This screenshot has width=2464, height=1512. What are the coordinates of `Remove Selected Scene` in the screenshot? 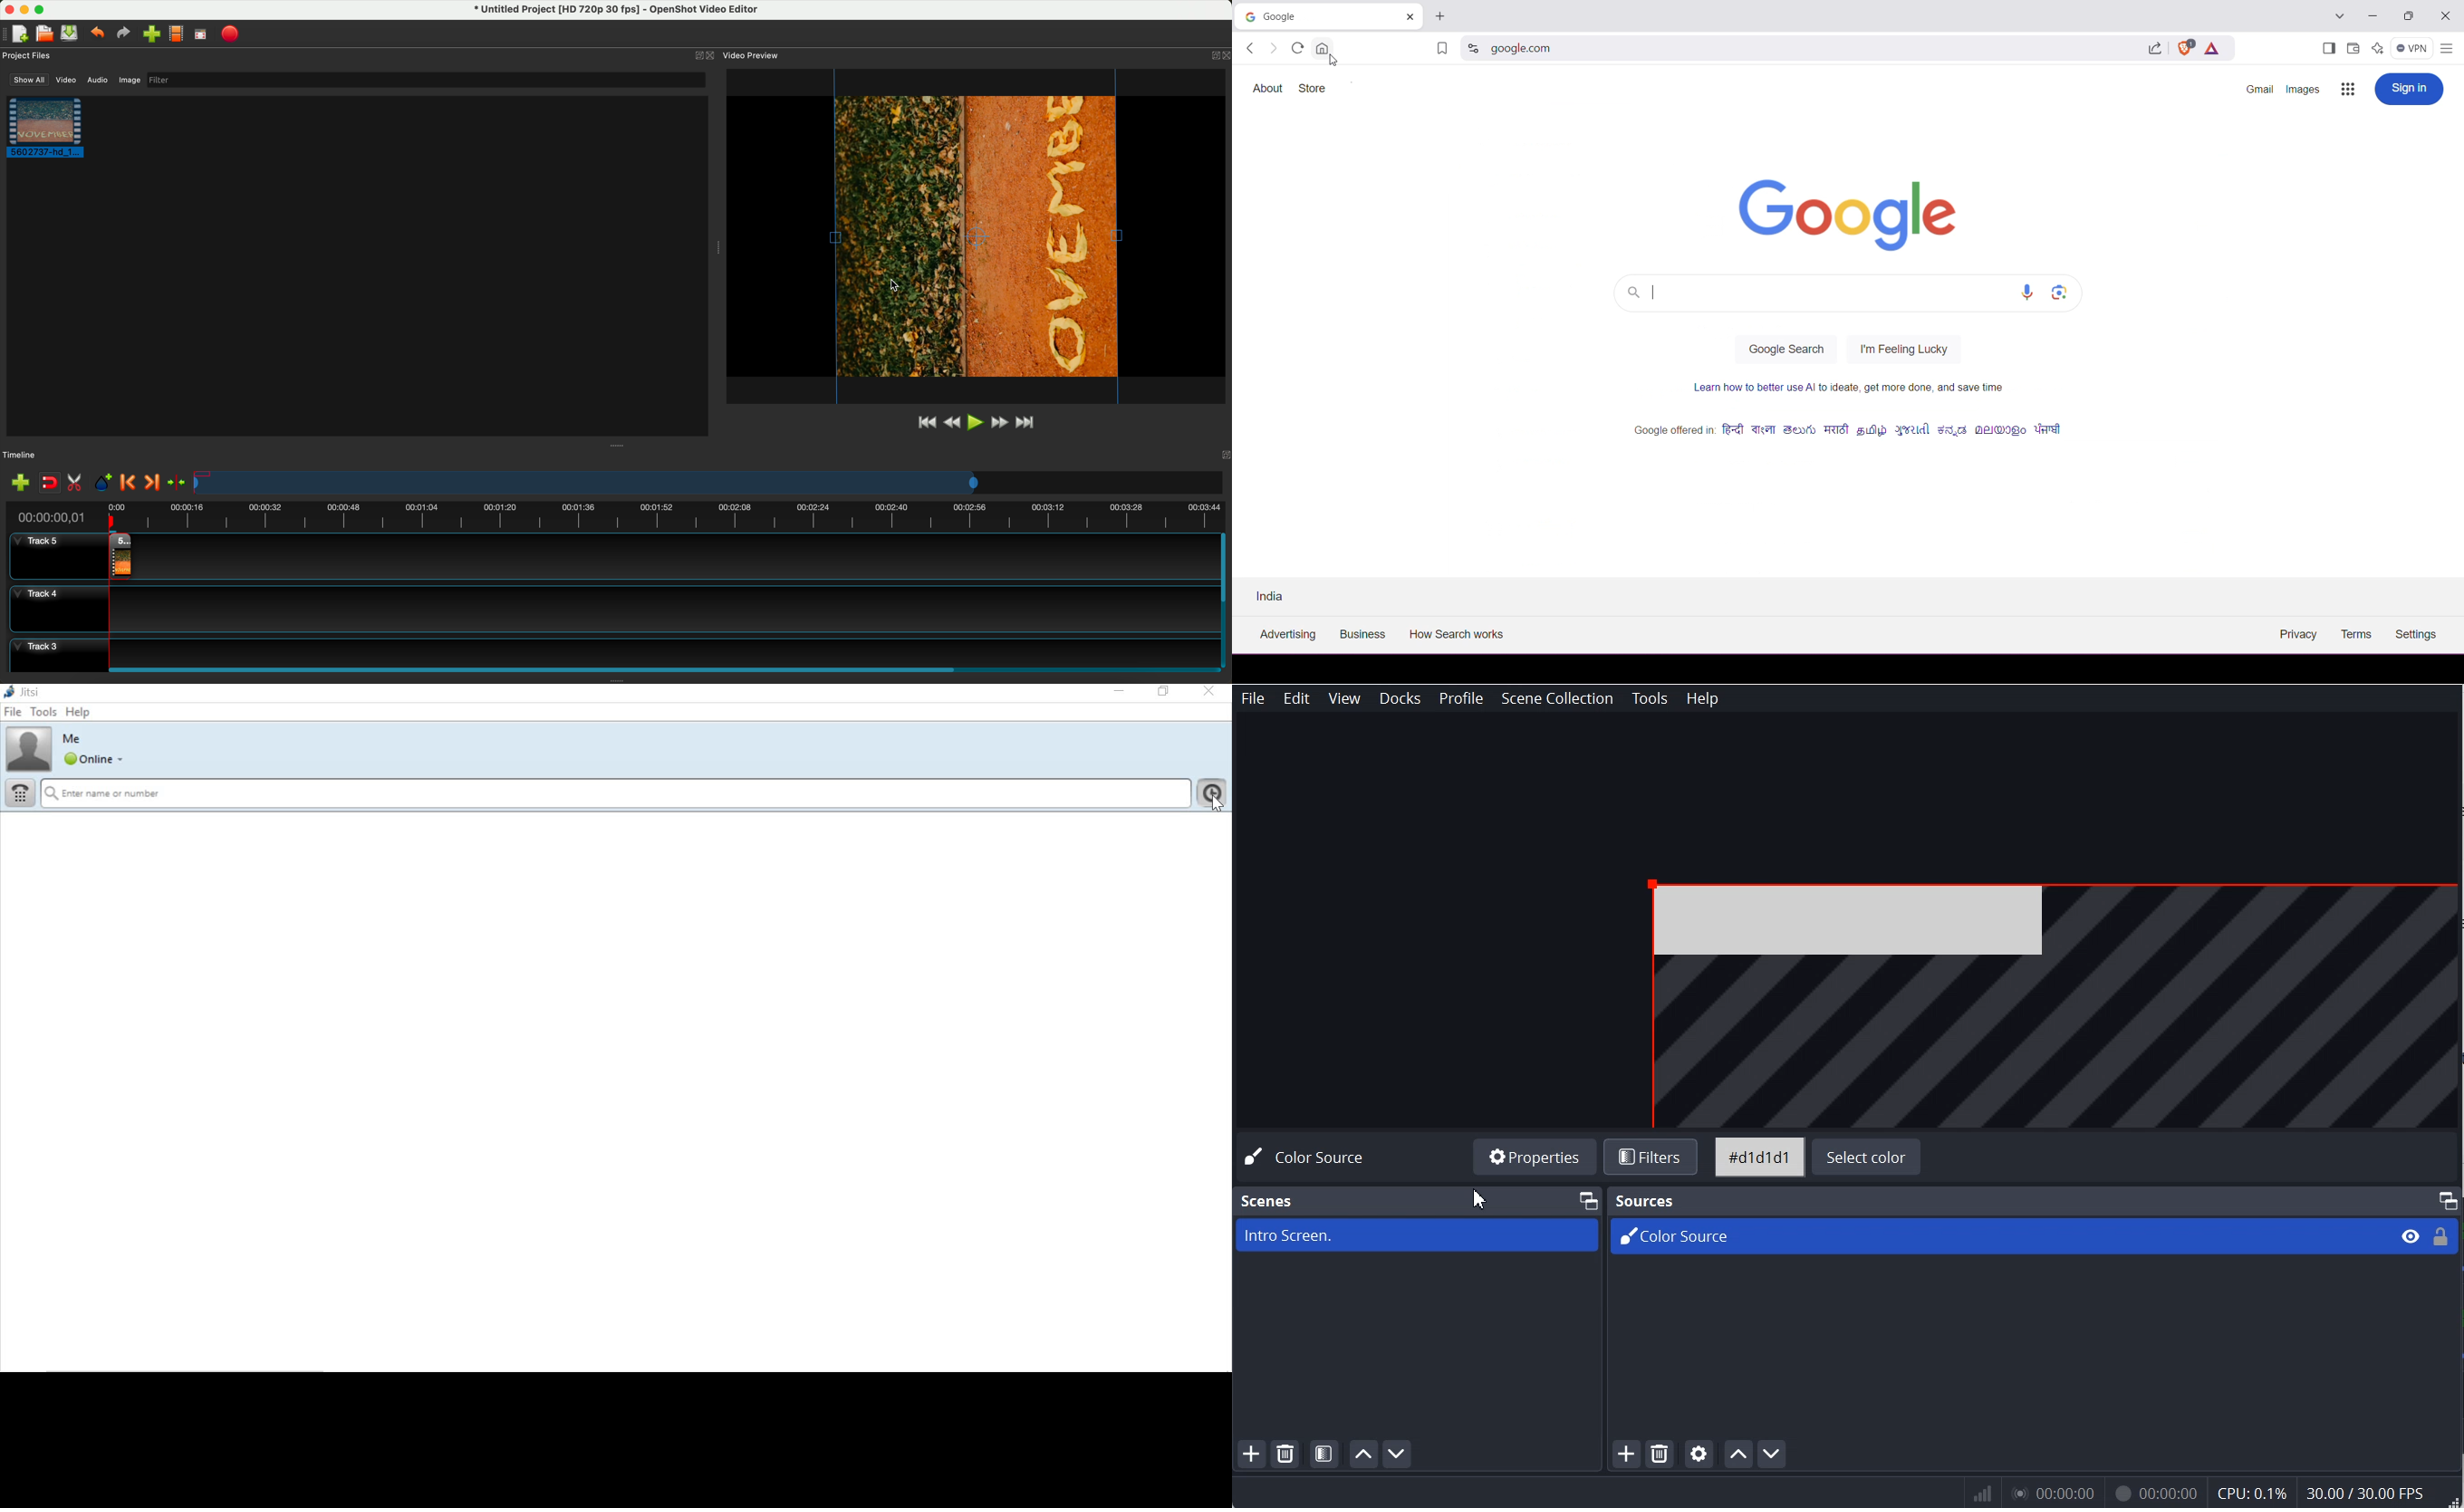 It's located at (1288, 1455).